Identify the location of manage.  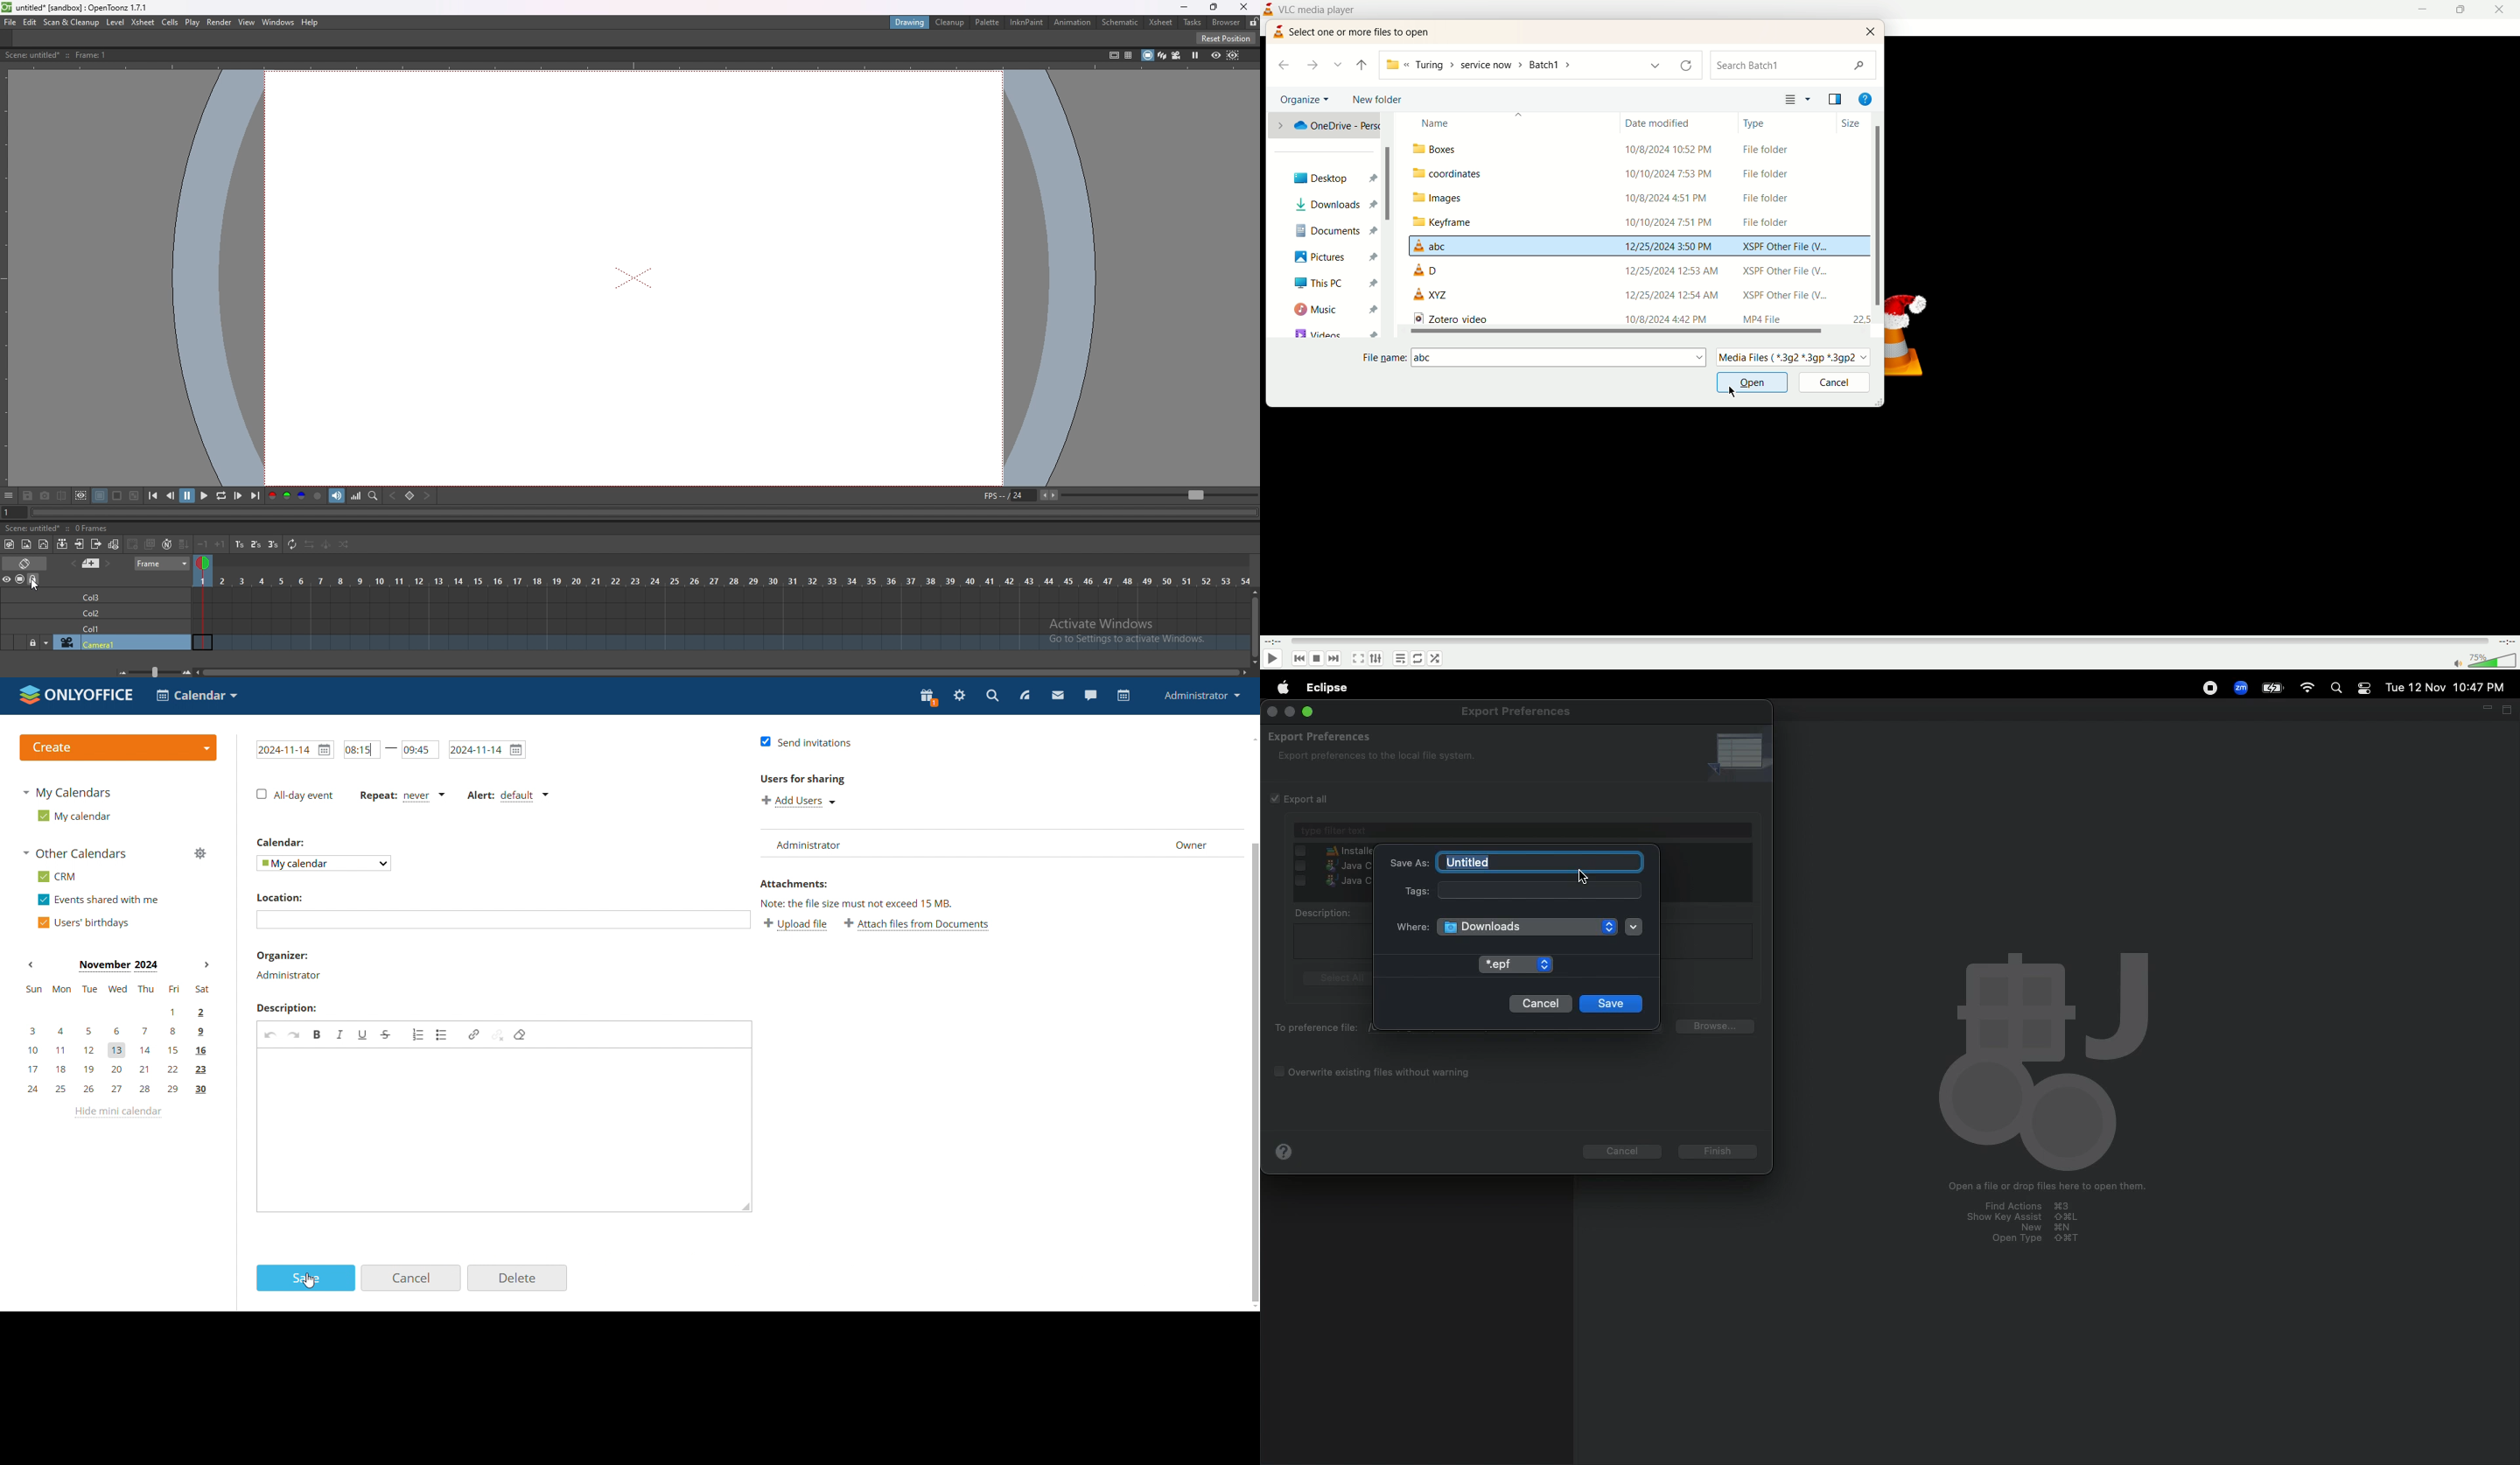
(200, 854).